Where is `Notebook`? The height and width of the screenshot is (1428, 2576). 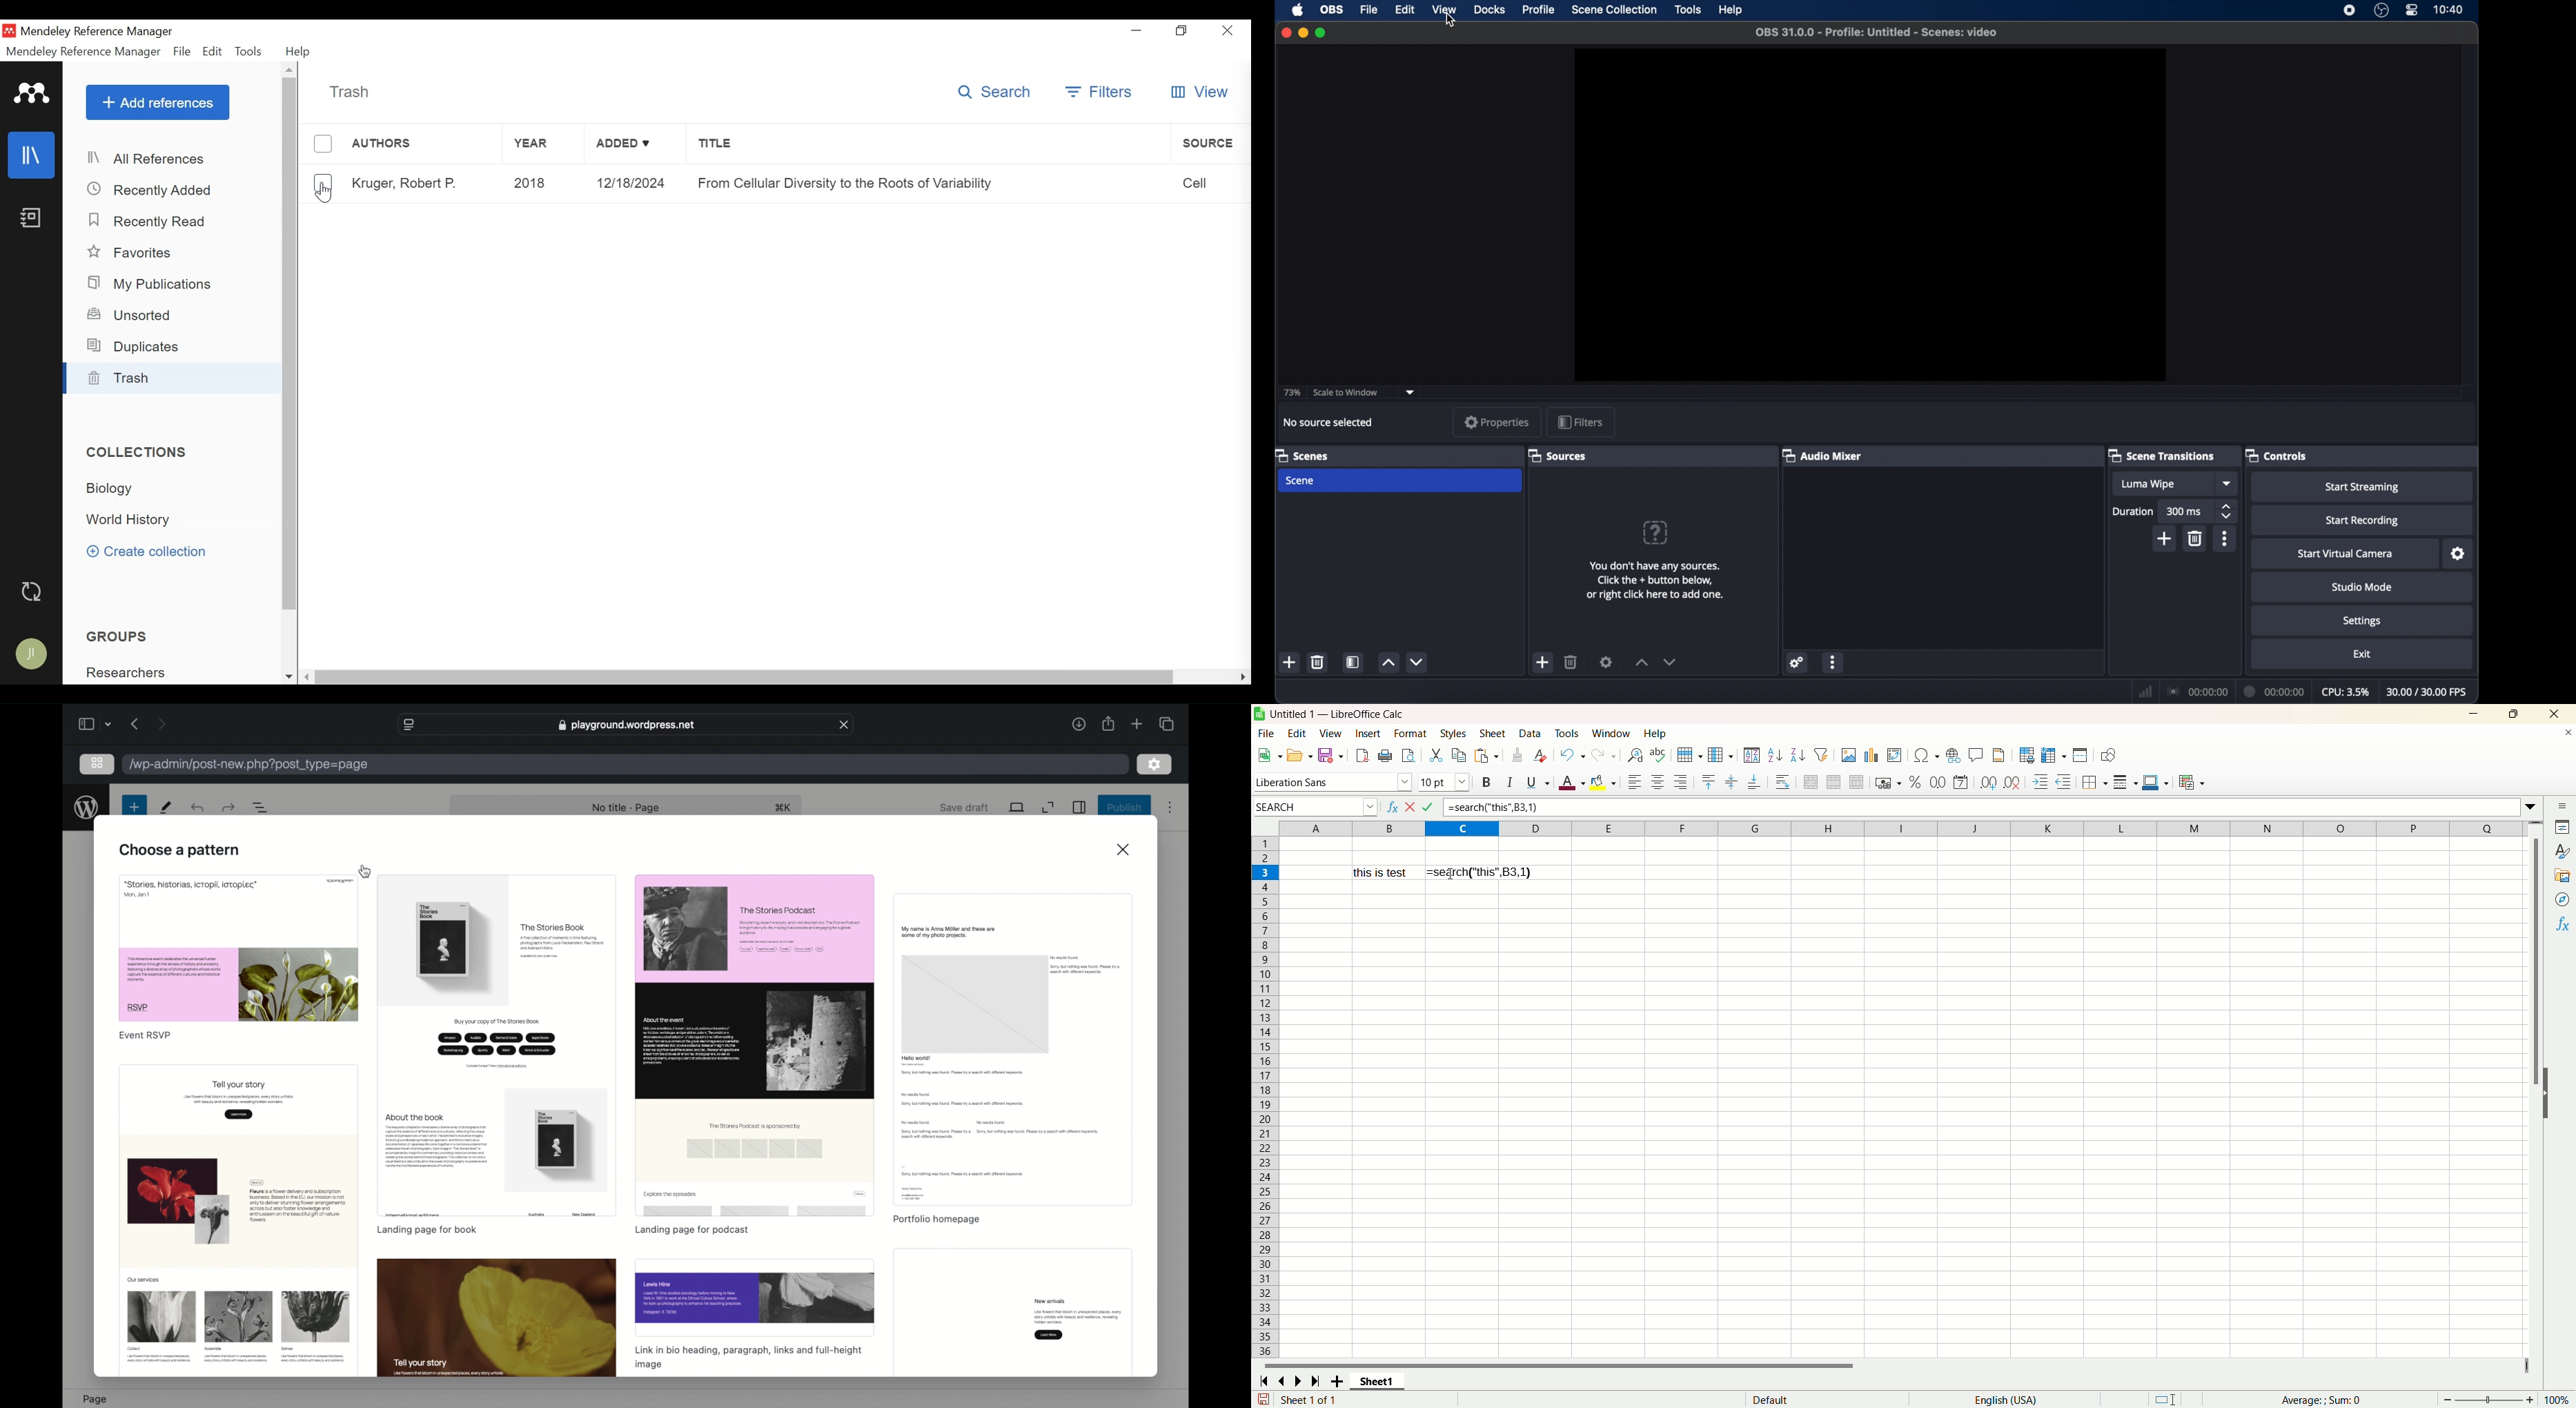 Notebook is located at coordinates (30, 219).